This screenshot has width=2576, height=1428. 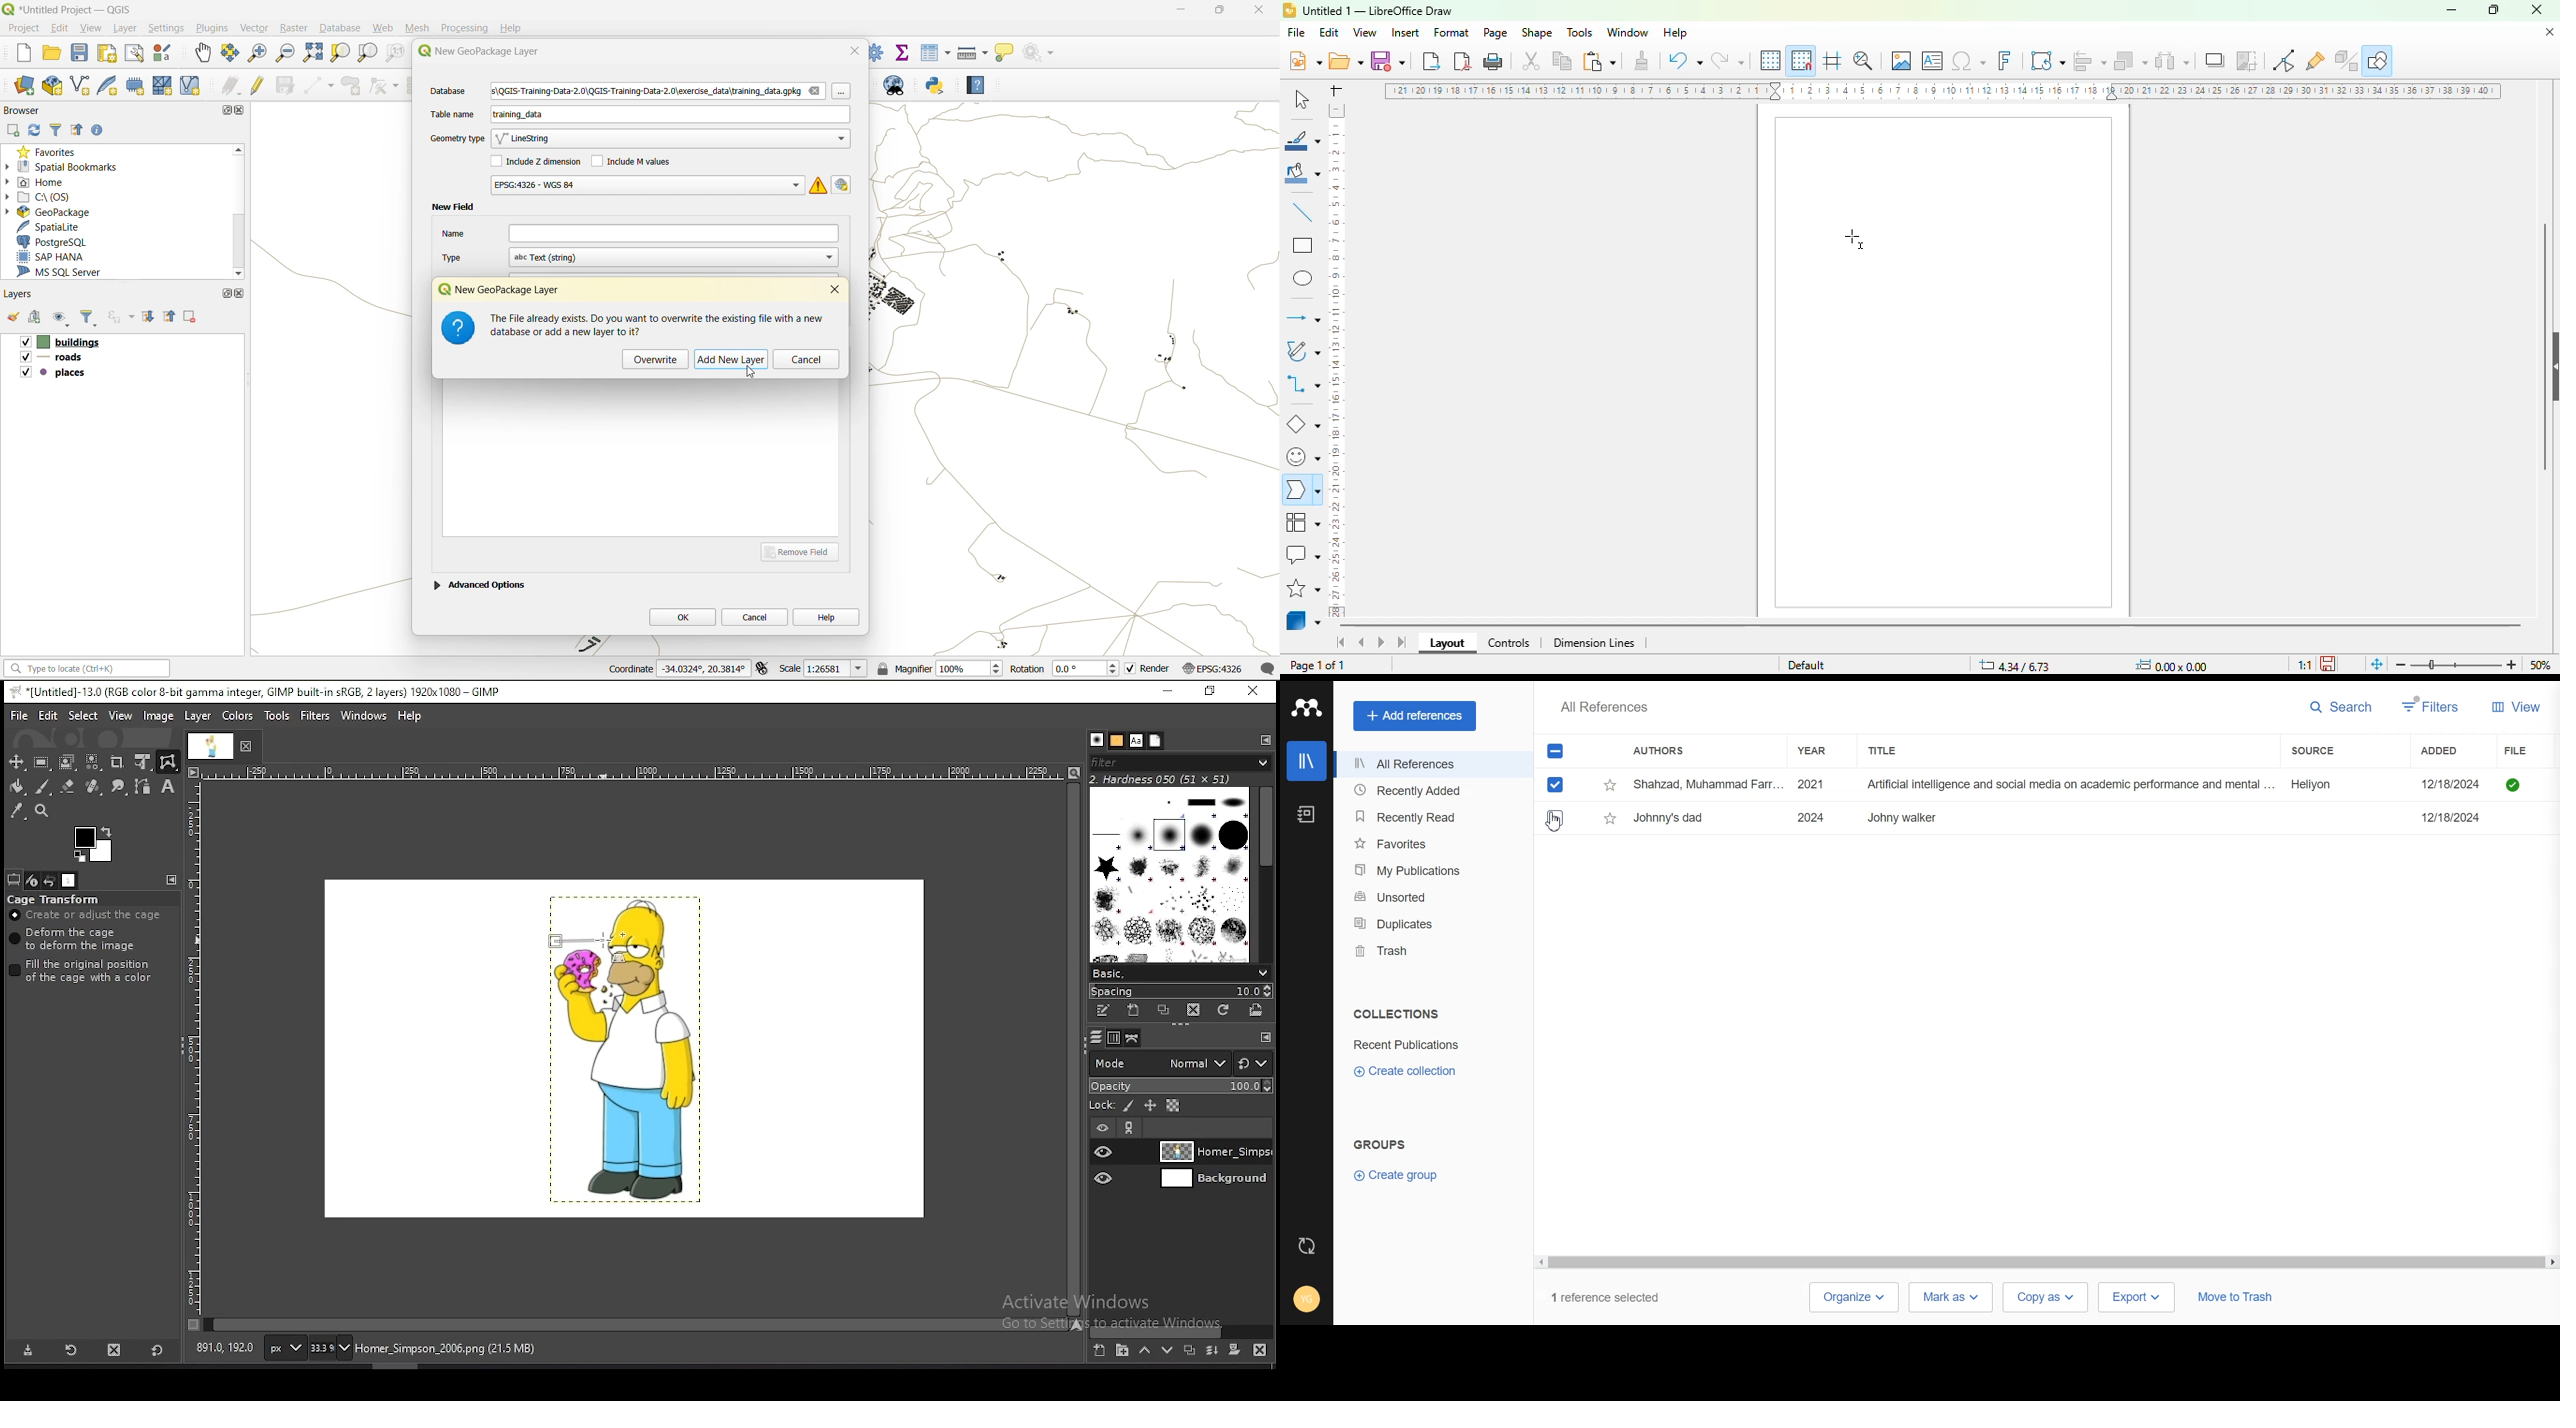 I want to click on scroll right, so click(x=2551, y=1263).